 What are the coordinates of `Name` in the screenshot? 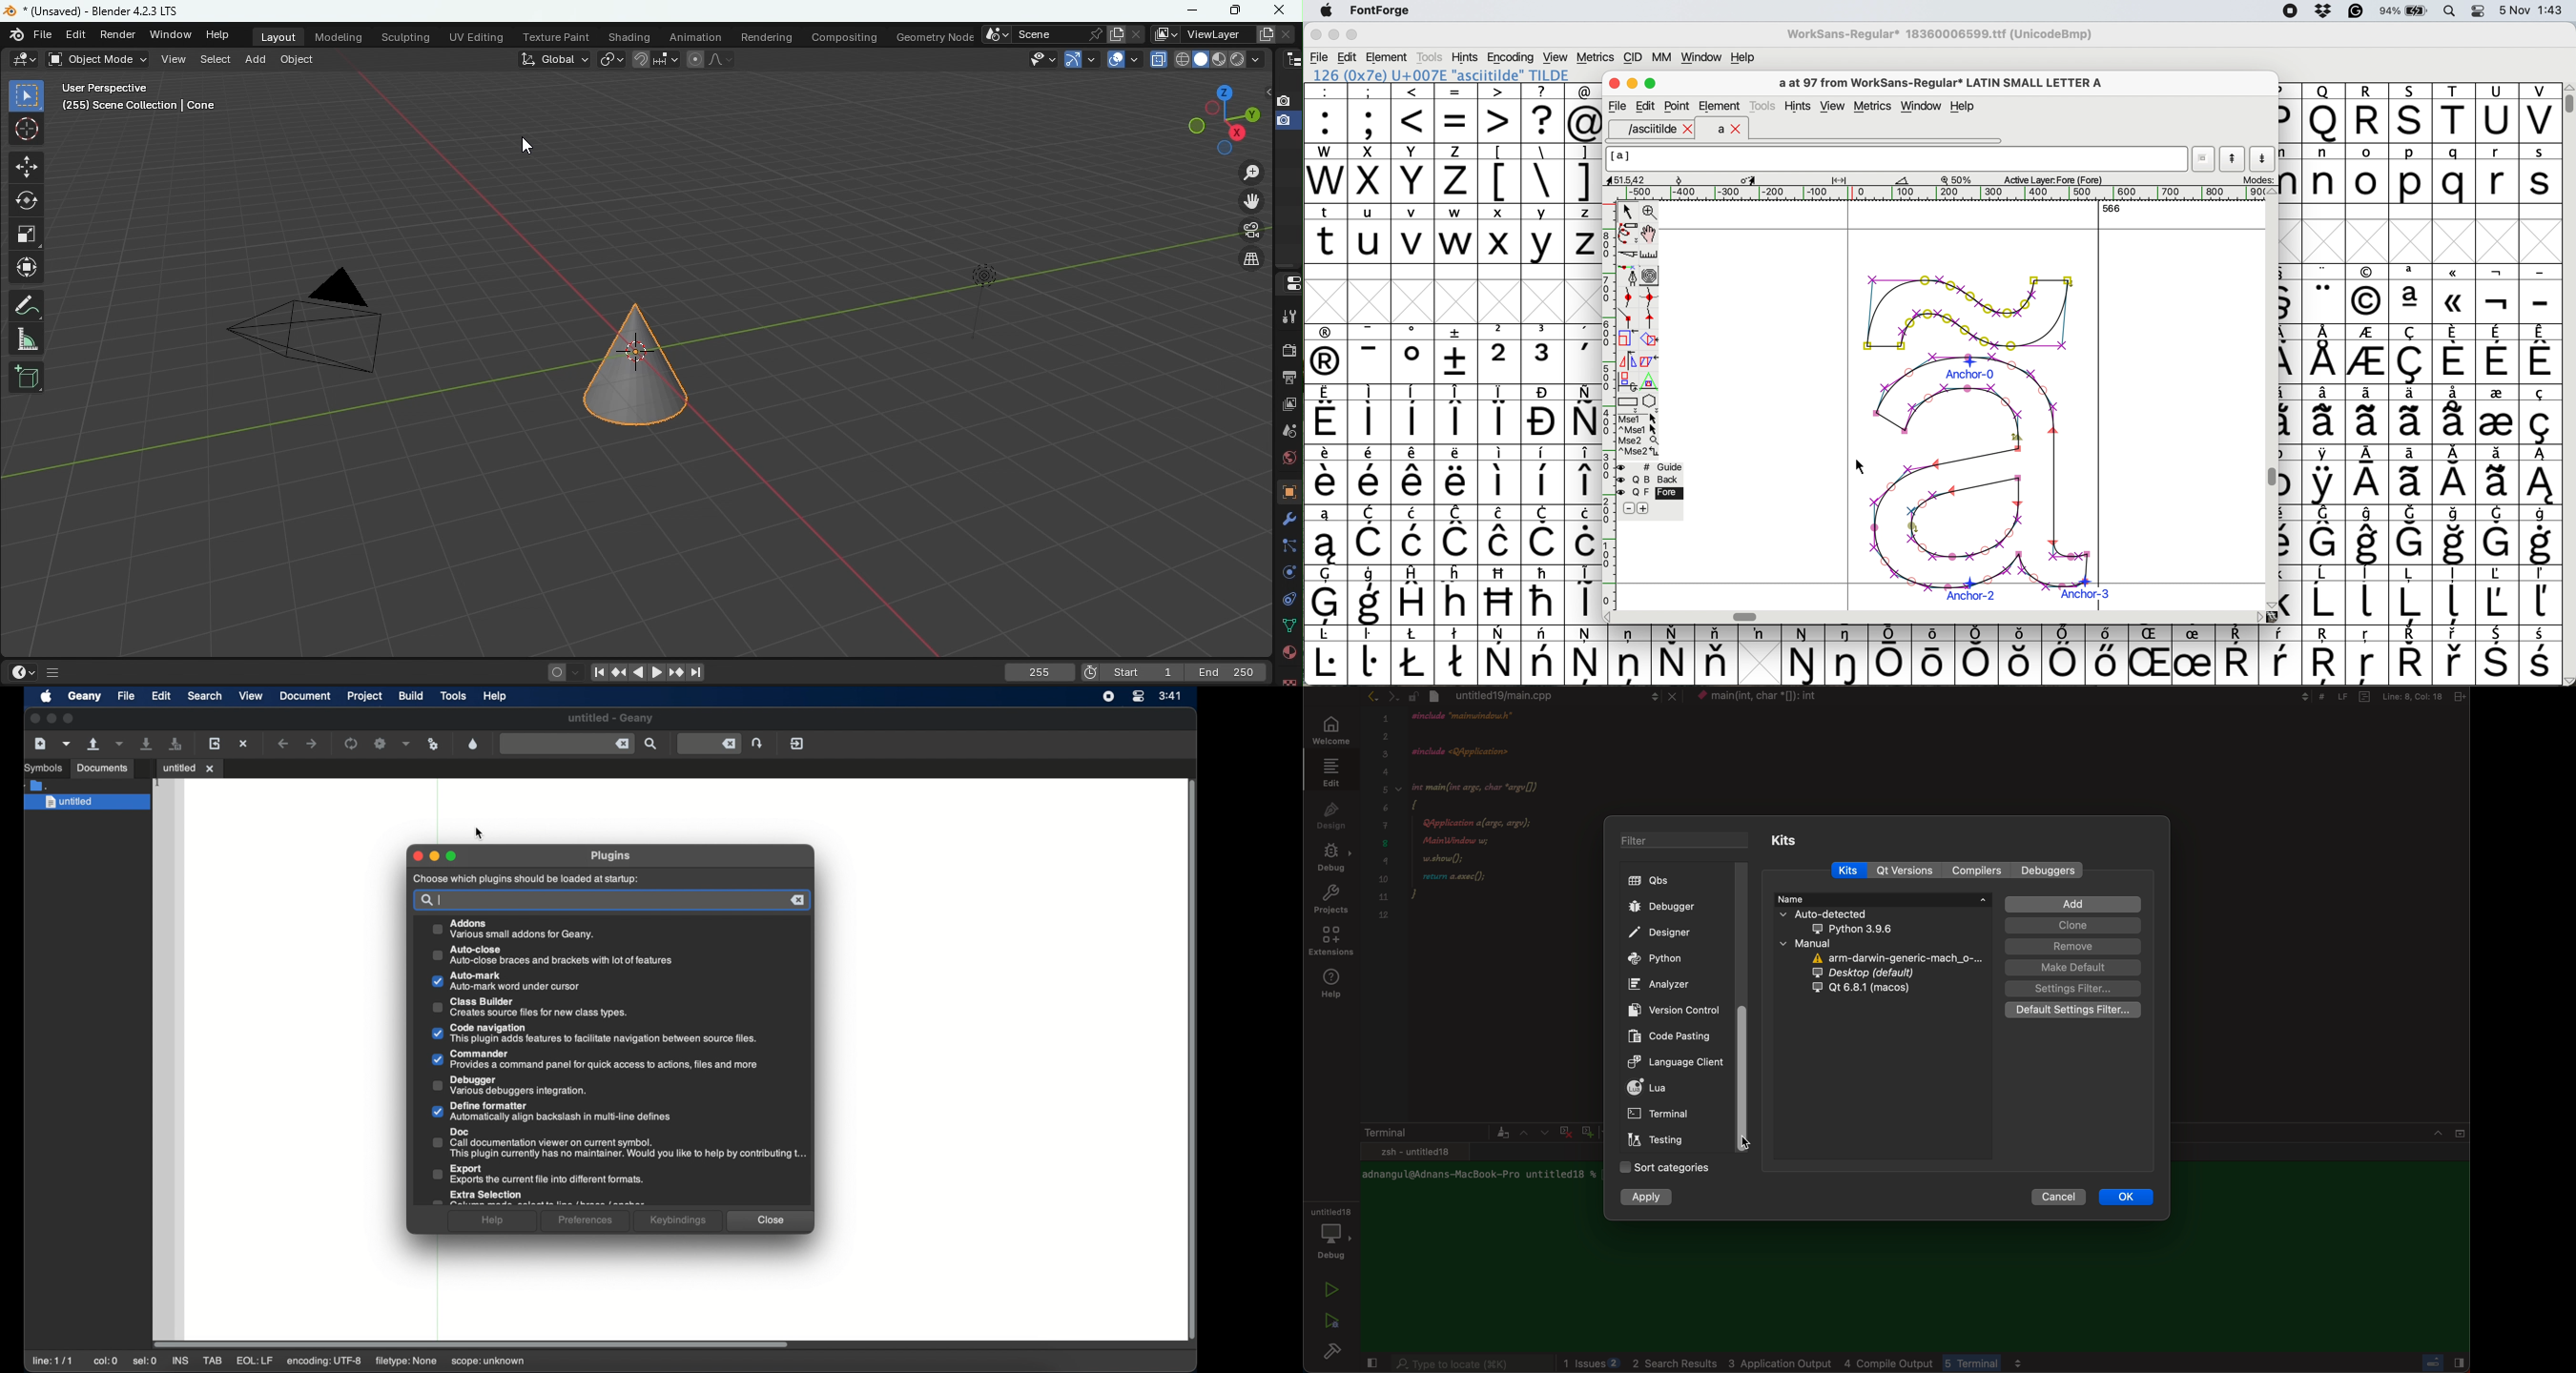 It's located at (1214, 32).